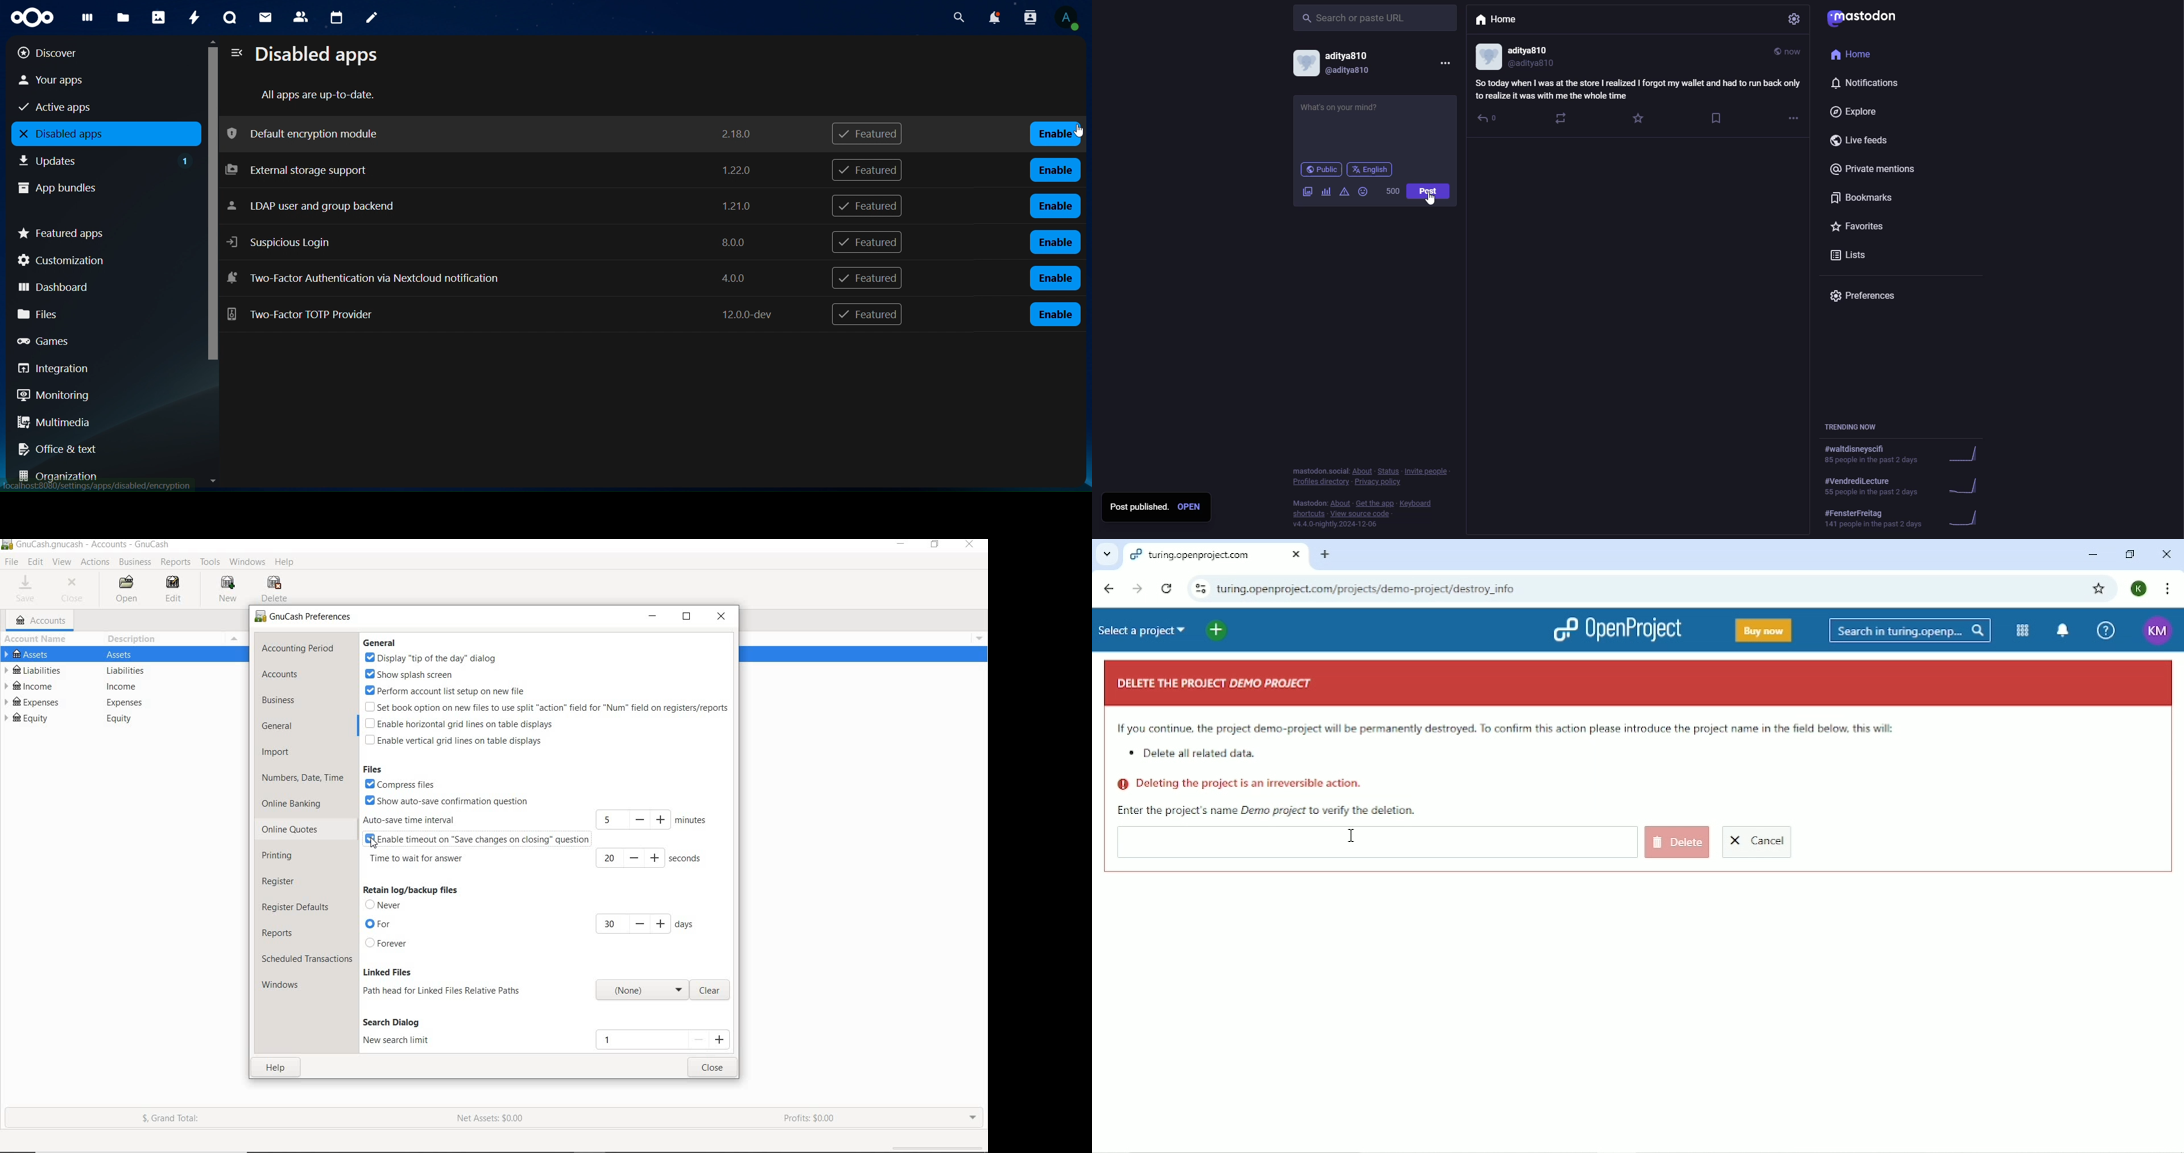  What do you see at coordinates (228, 18) in the screenshot?
I see `talk` at bounding box center [228, 18].